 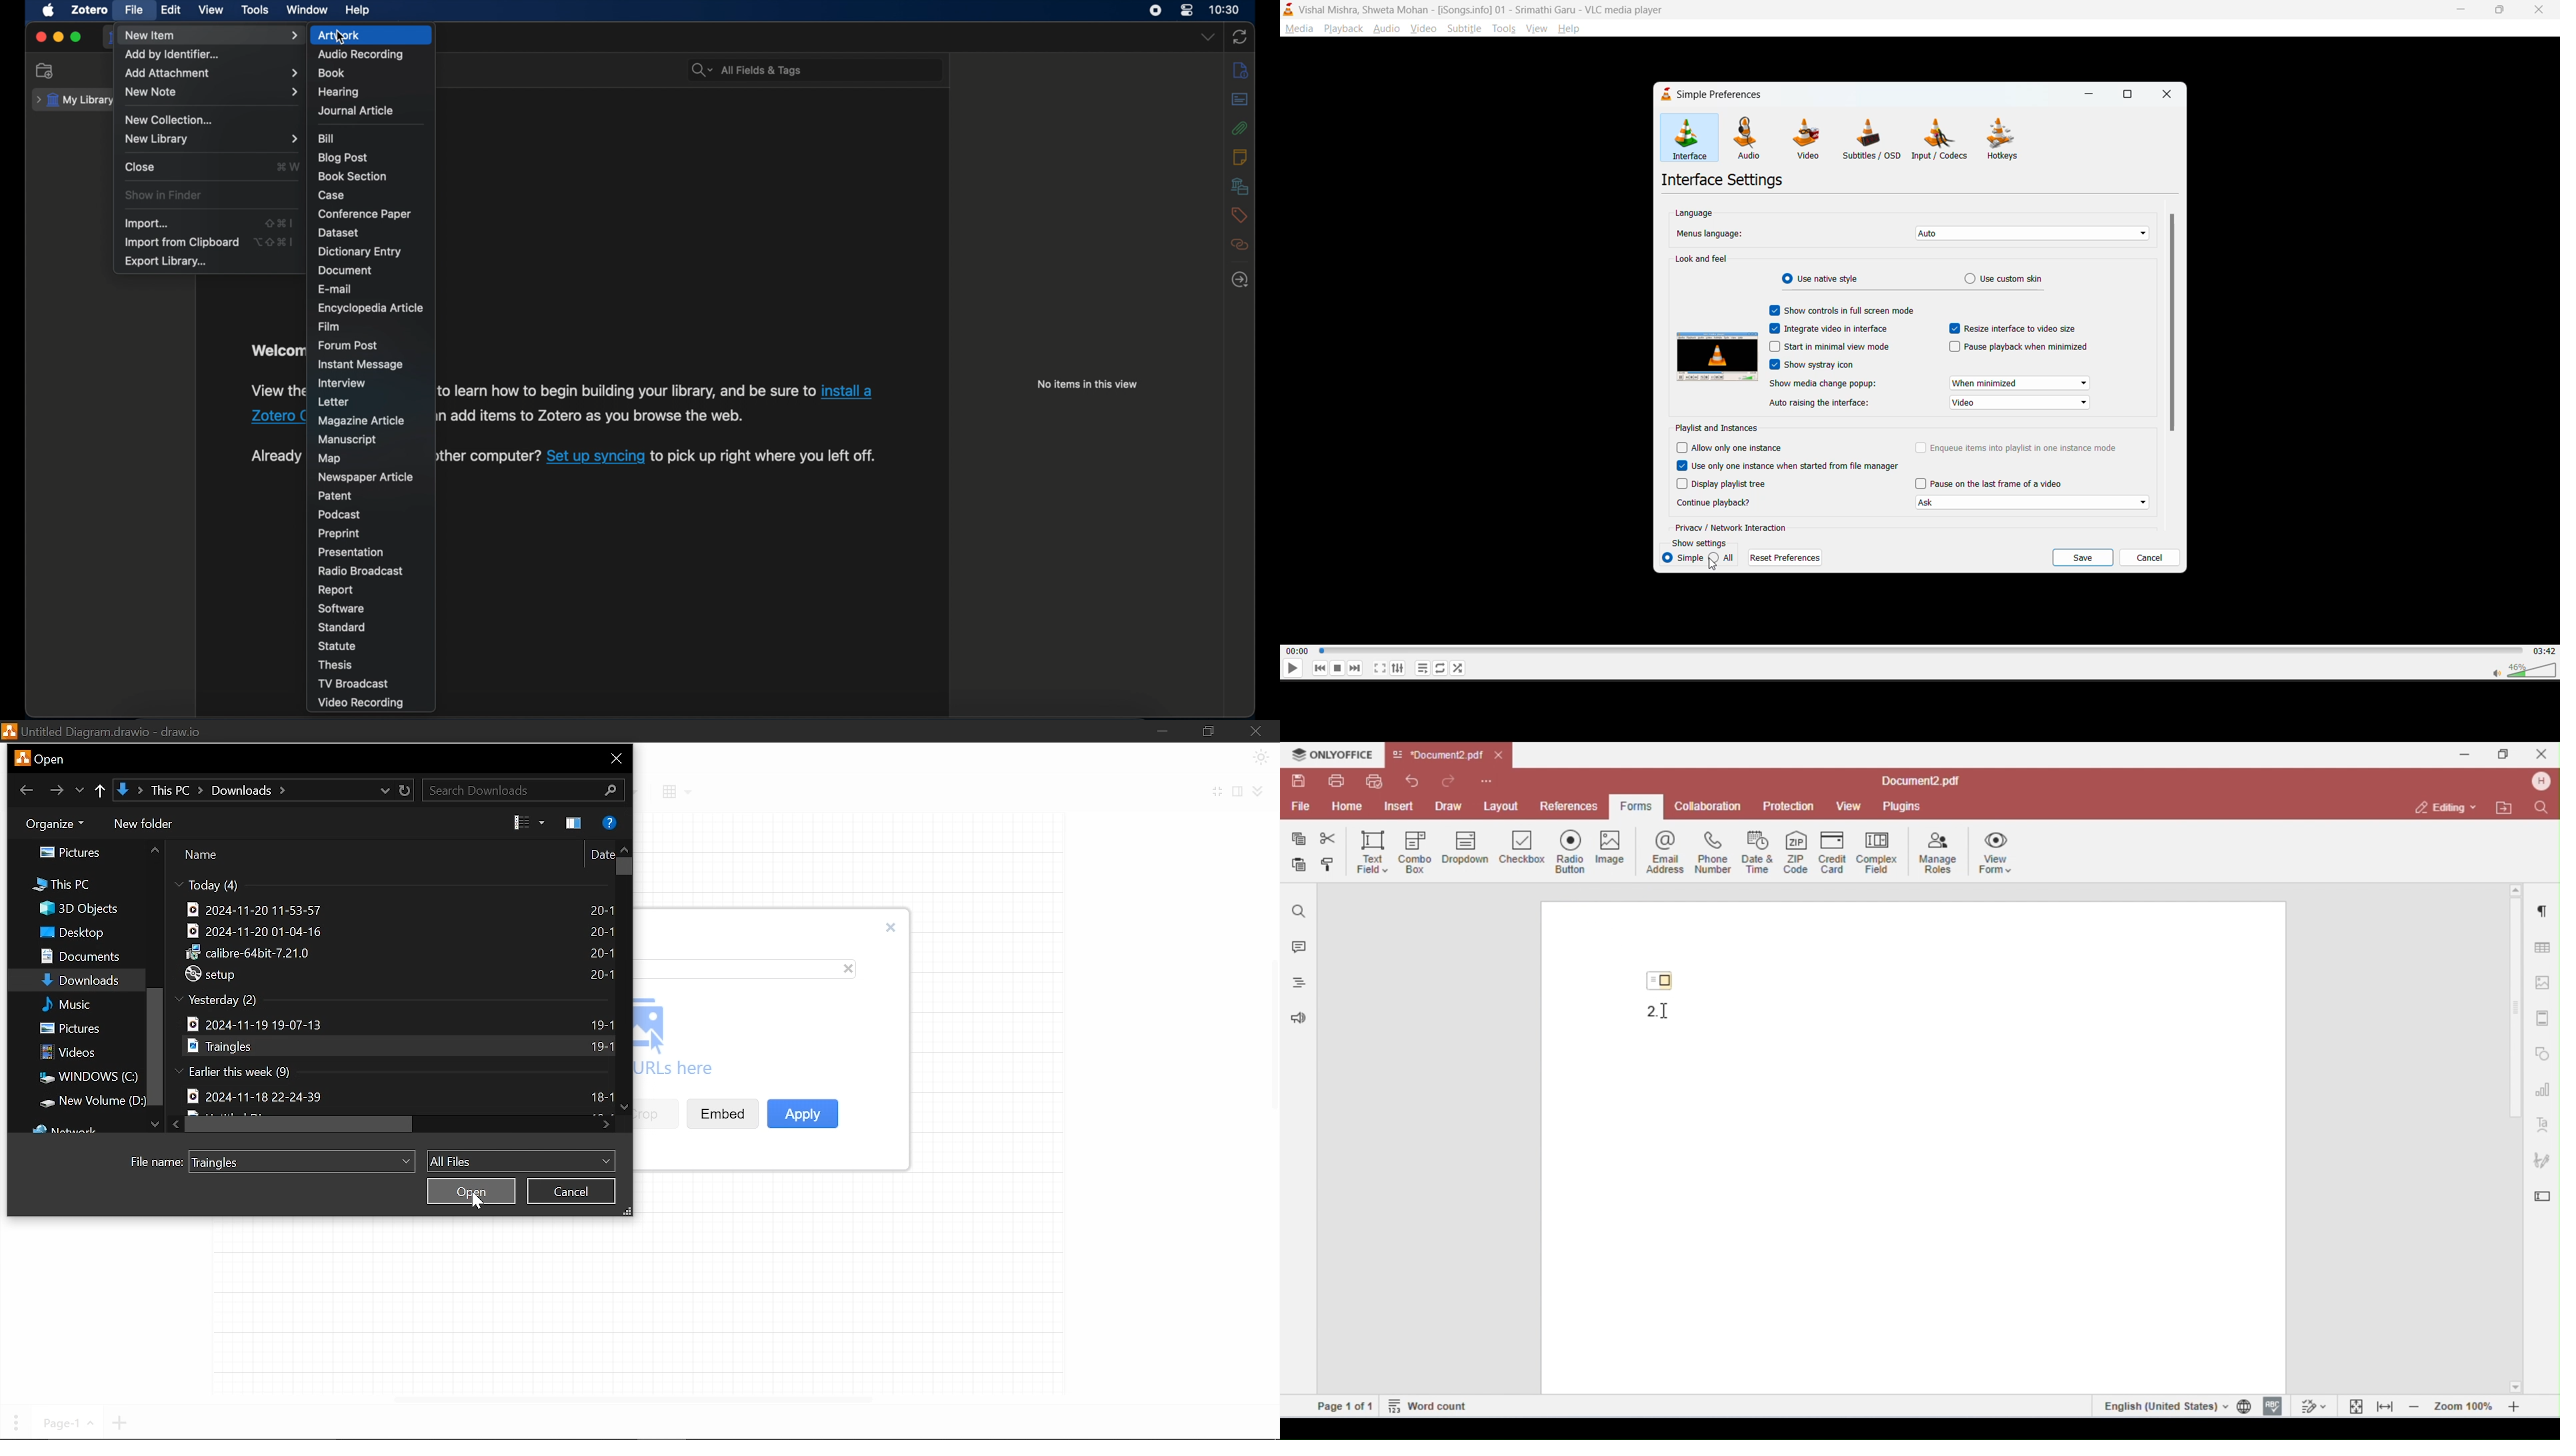 I want to click on obscure text, so click(x=276, y=393).